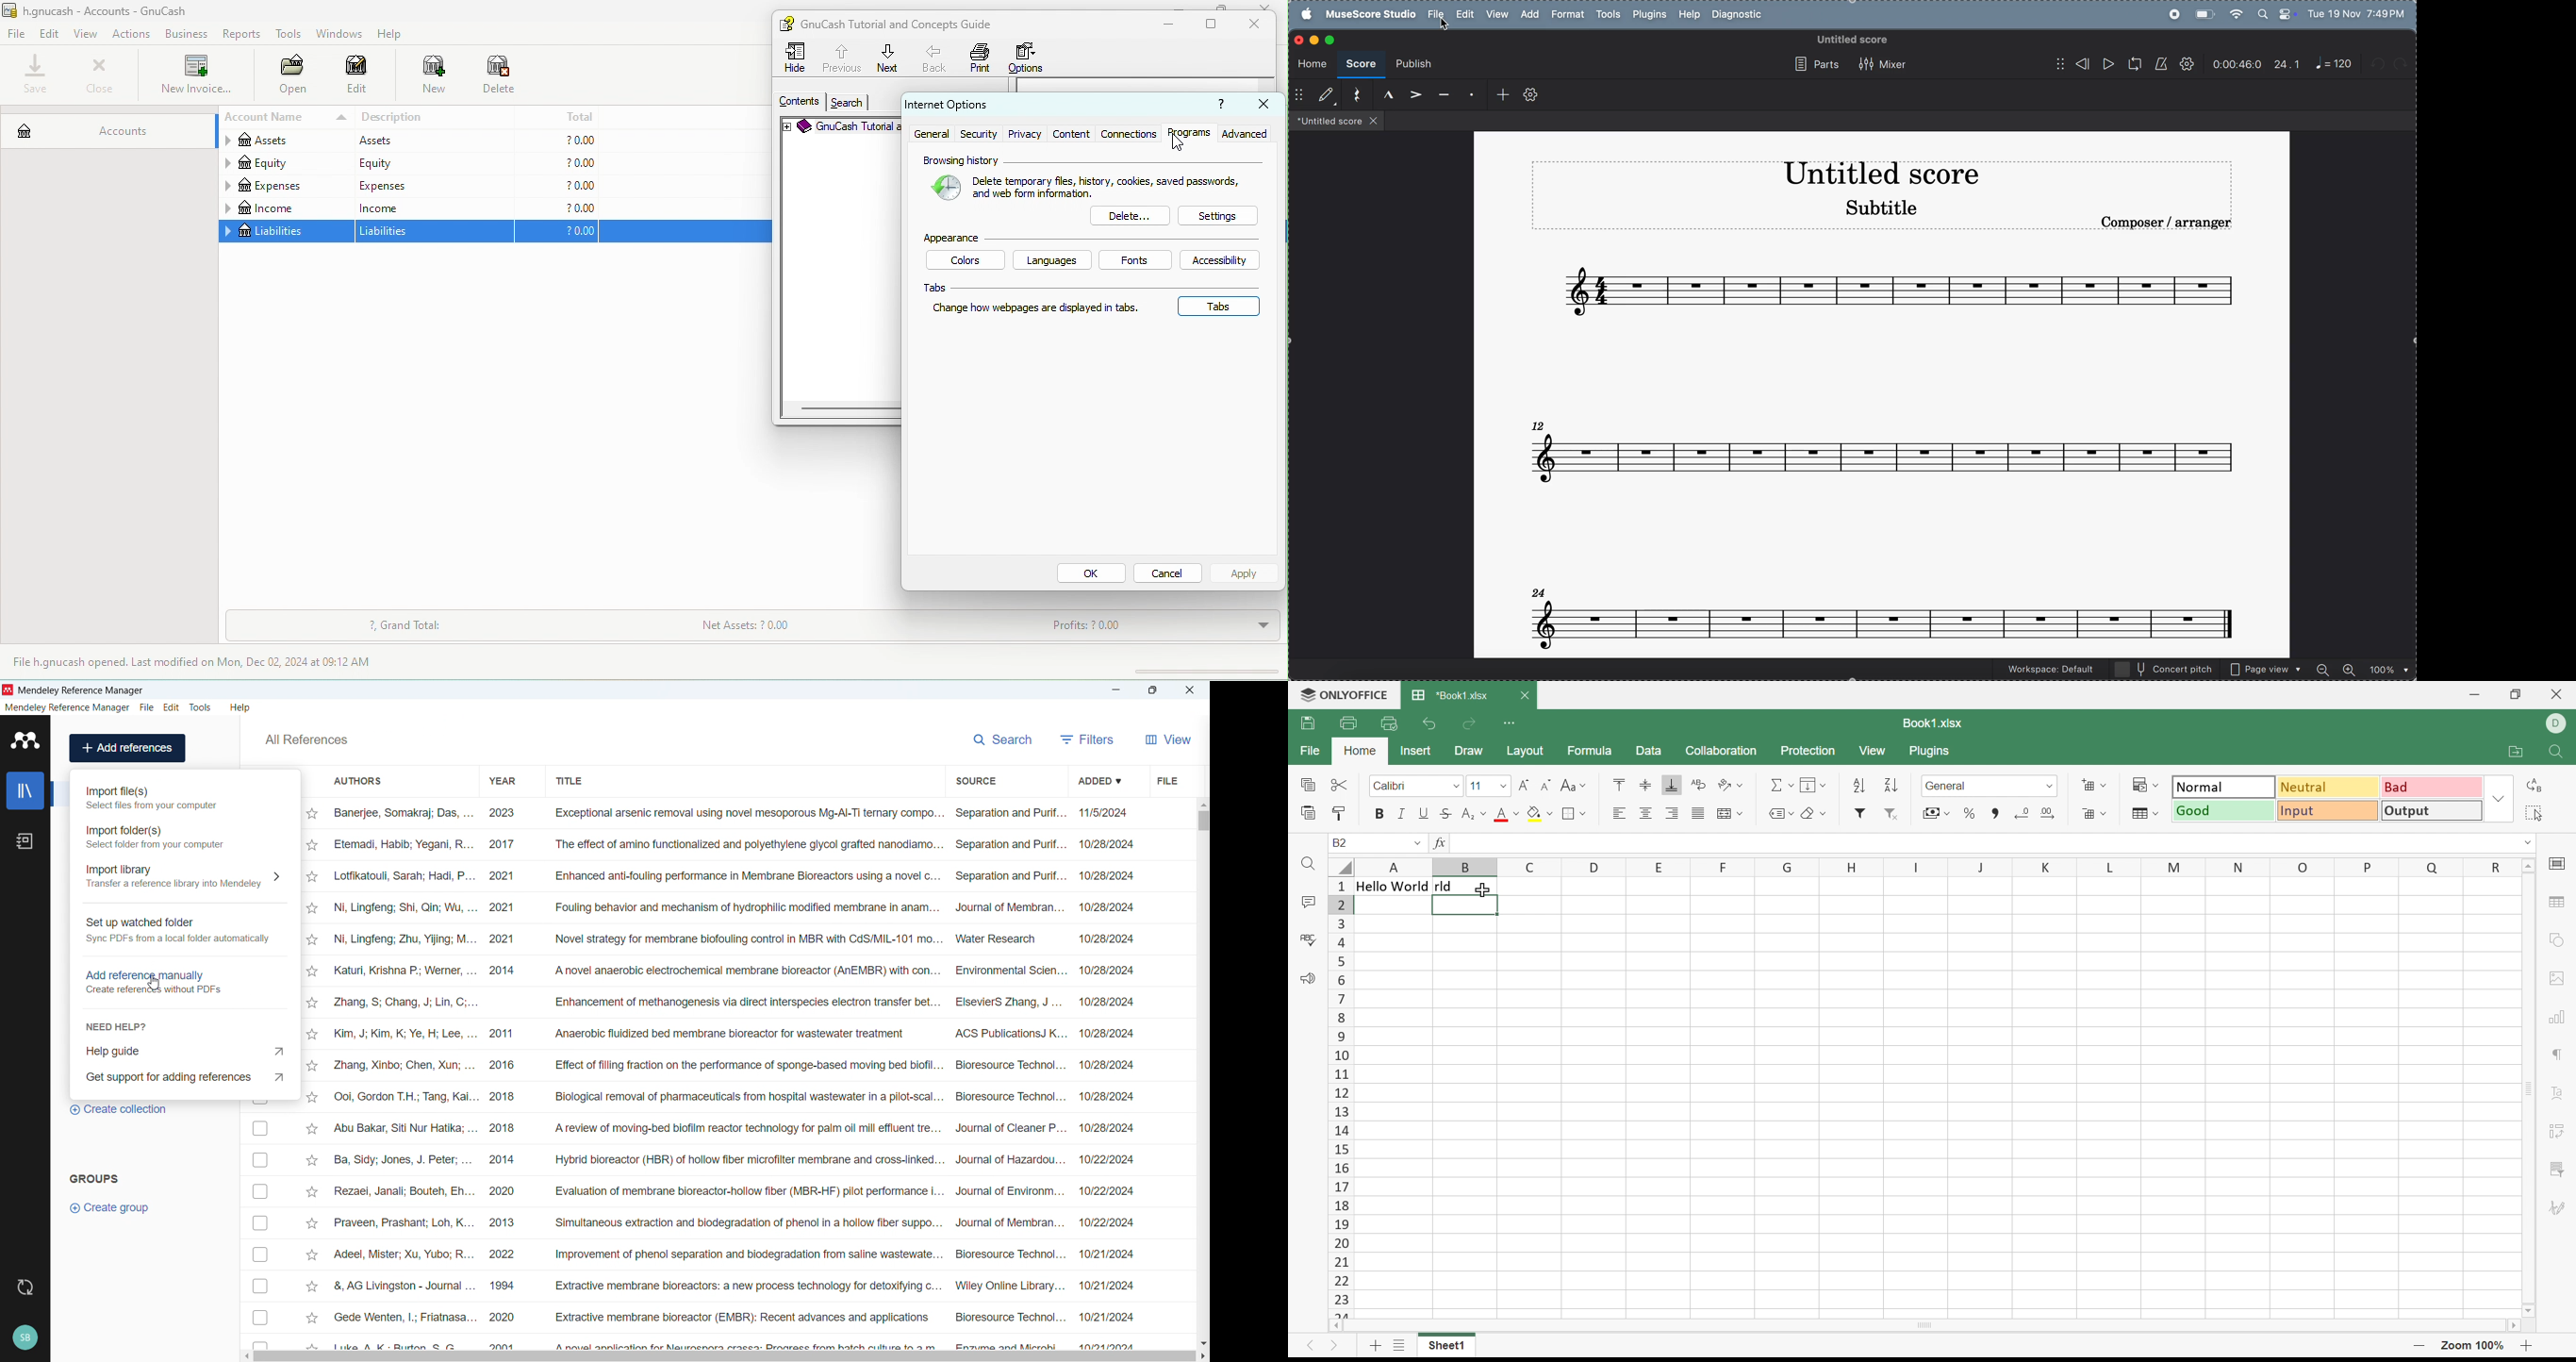  Describe the element at coordinates (2053, 786) in the screenshot. I see `Drop down` at that location.